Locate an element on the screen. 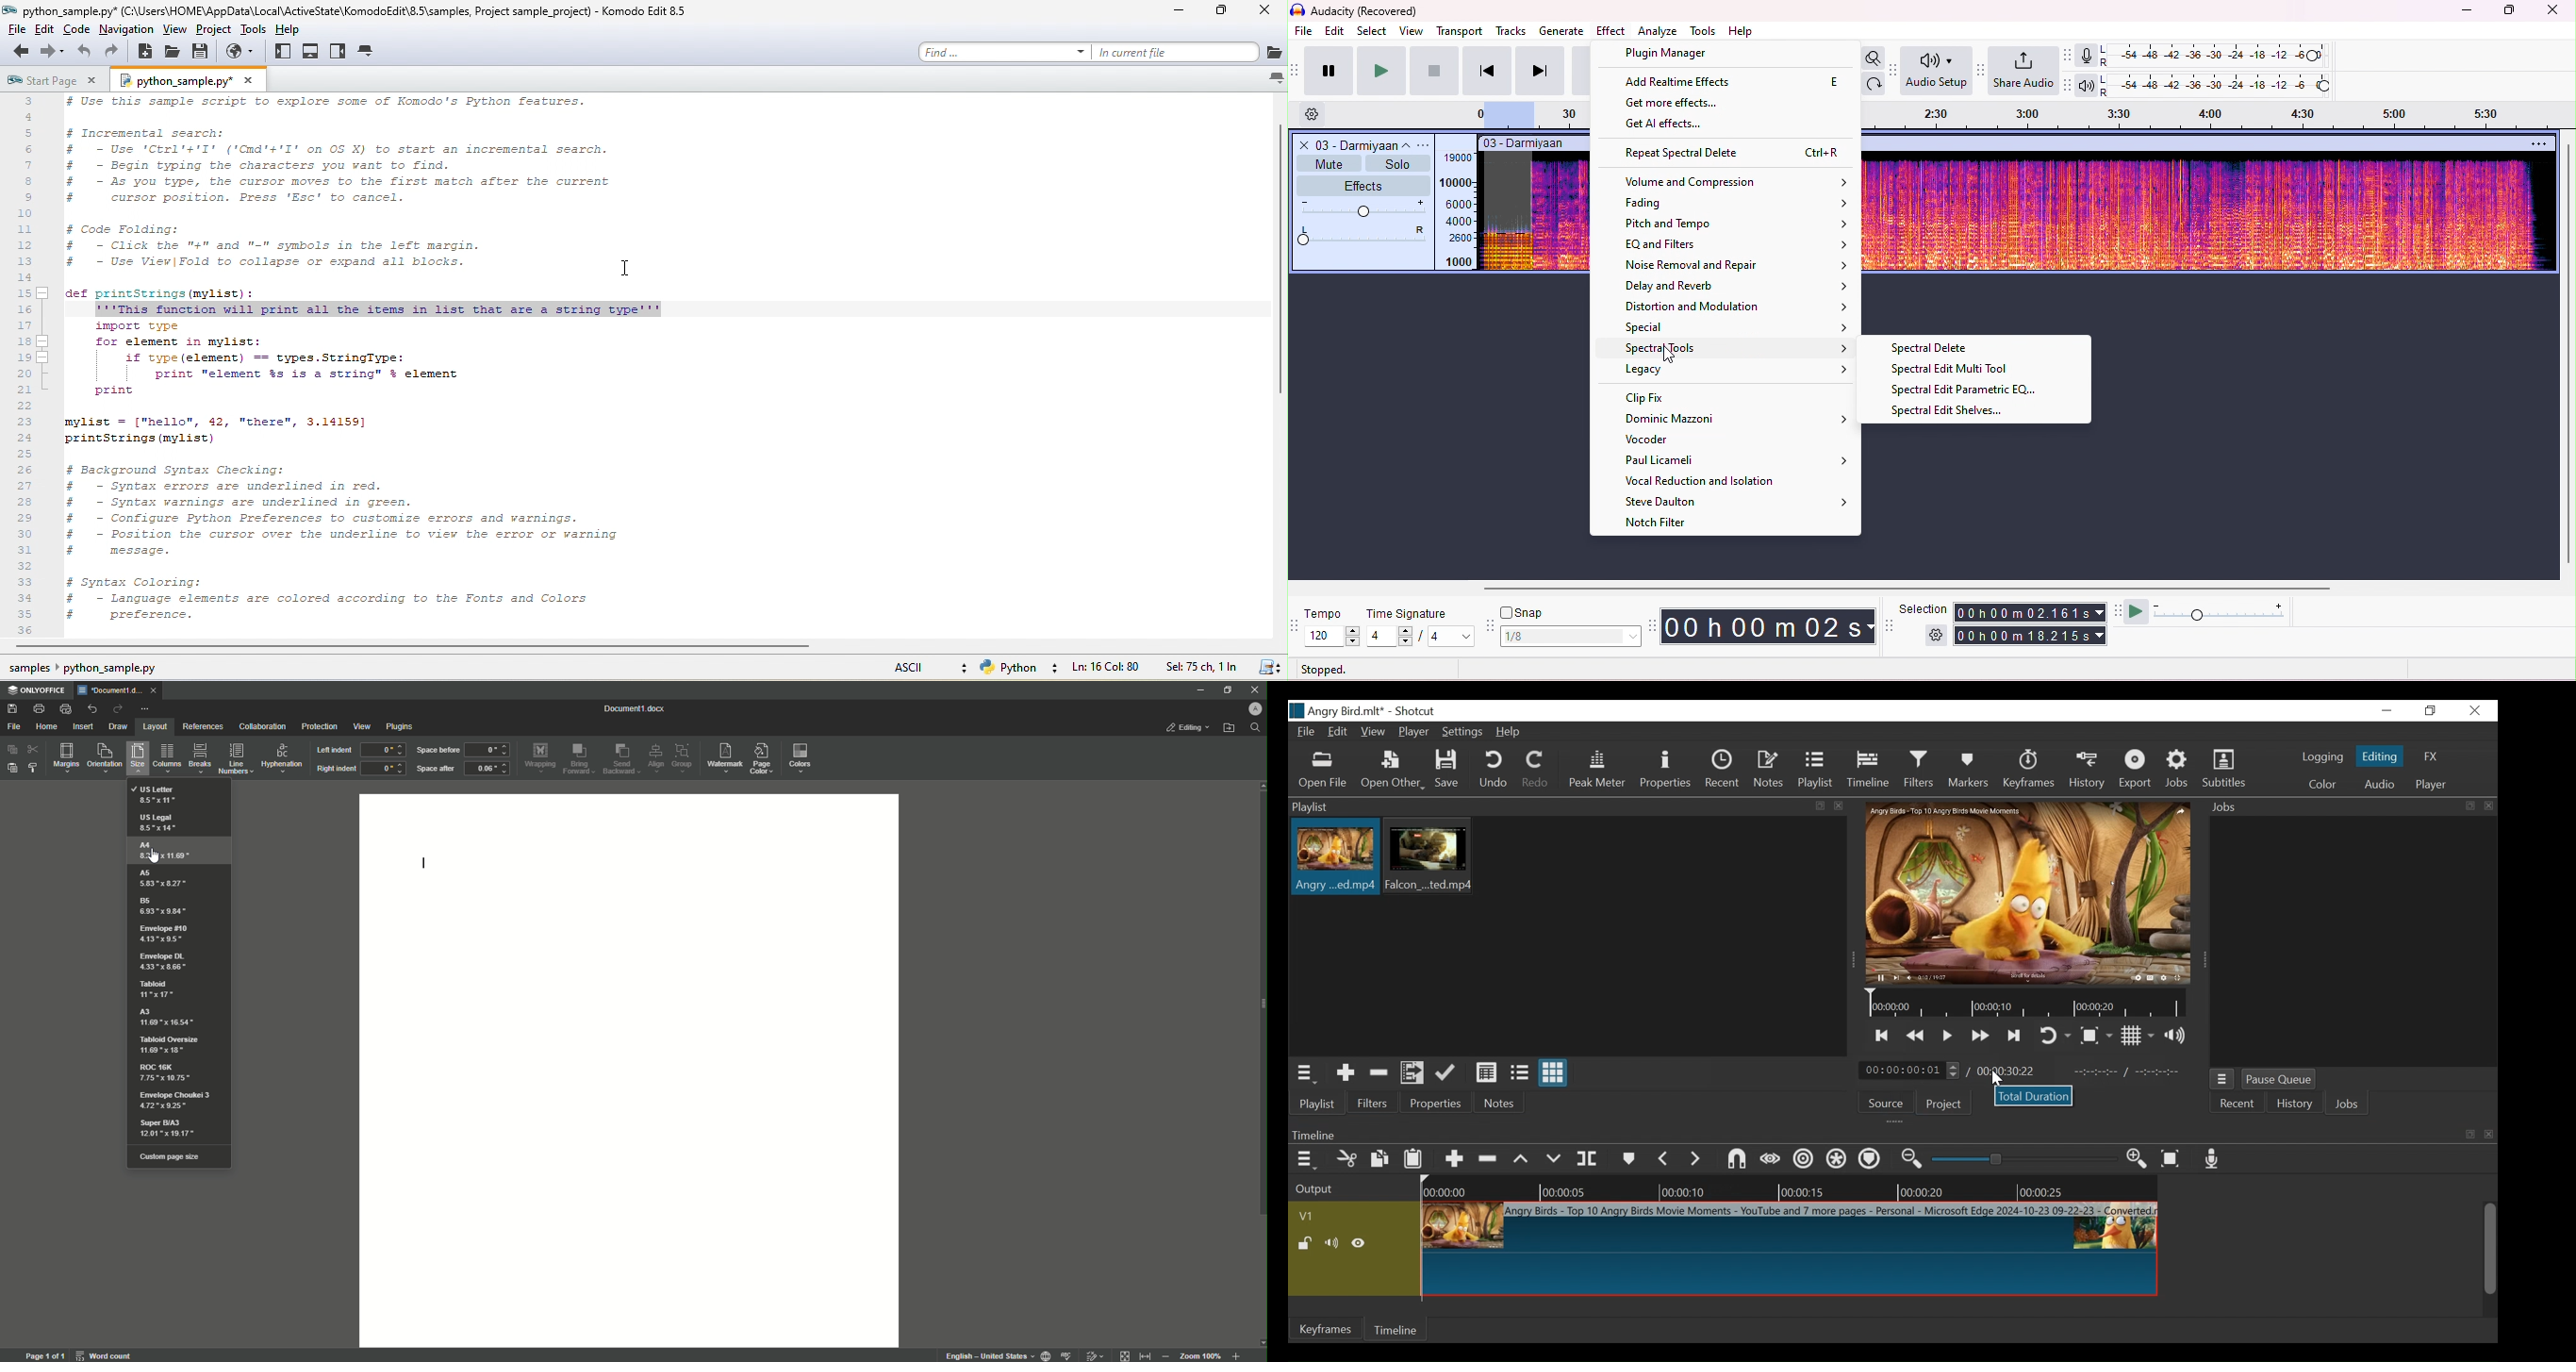 The image size is (2576, 1372). analyze is located at coordinates (1657, 31).